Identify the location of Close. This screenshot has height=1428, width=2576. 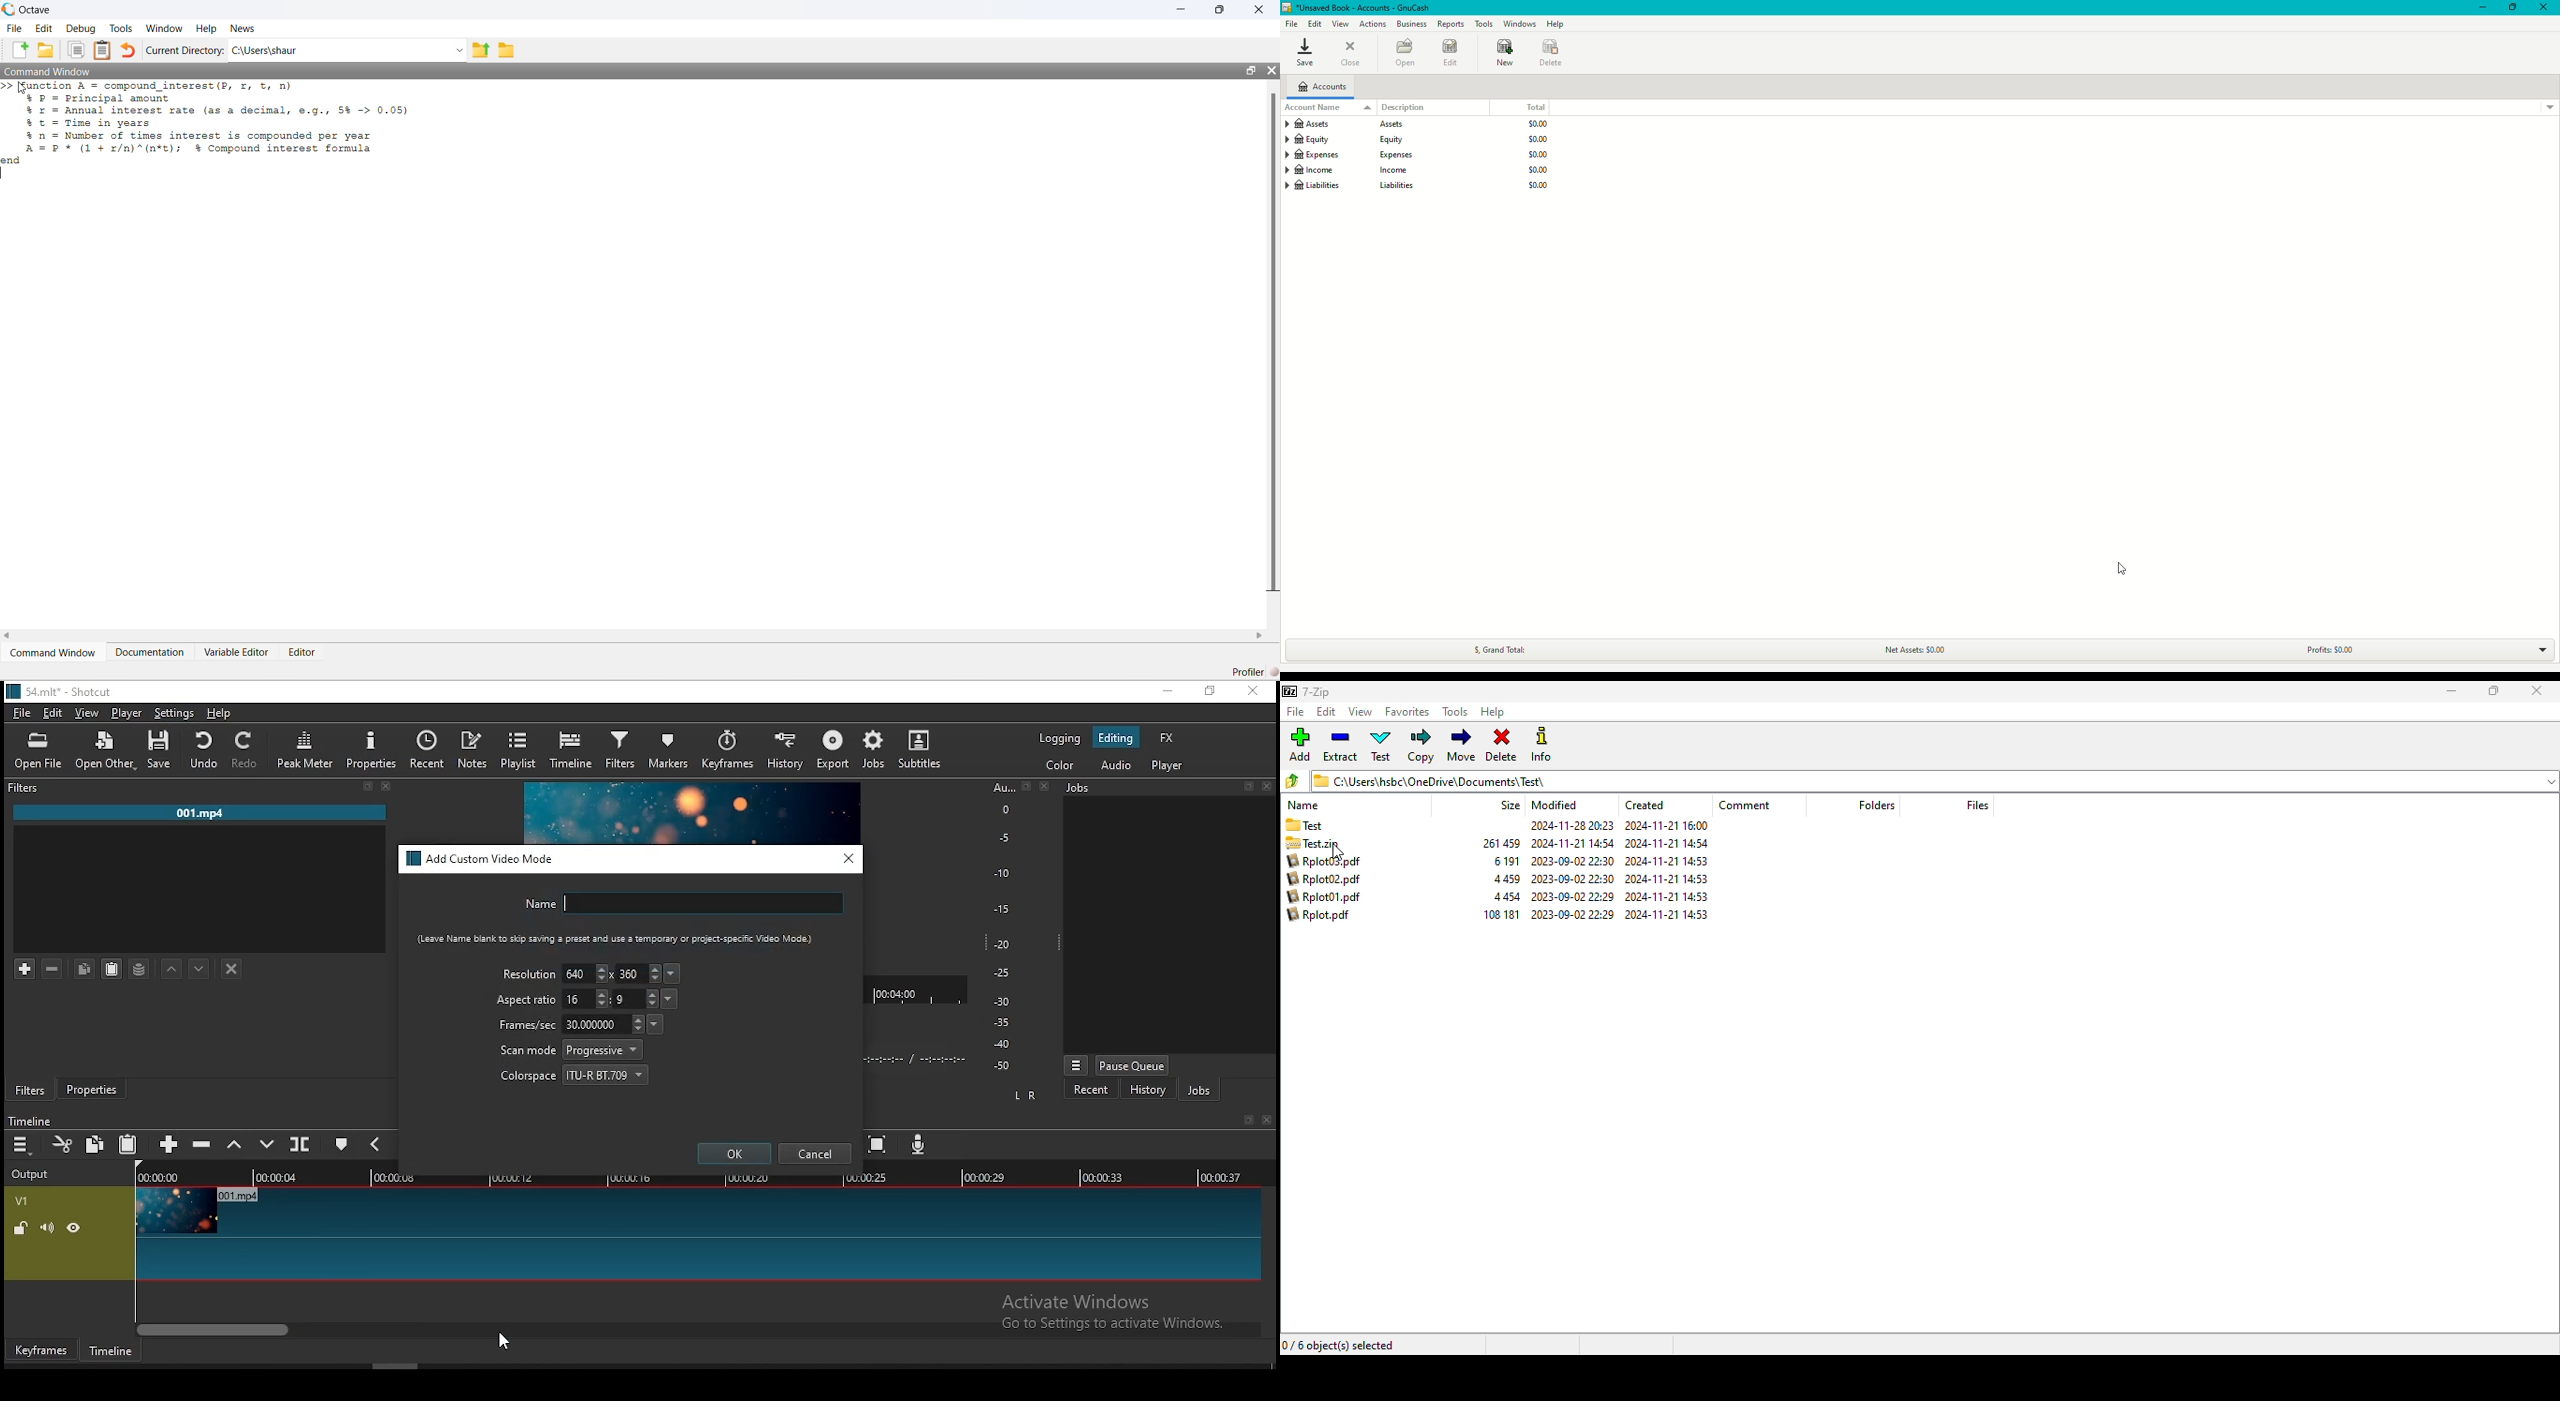
(1349, 55).